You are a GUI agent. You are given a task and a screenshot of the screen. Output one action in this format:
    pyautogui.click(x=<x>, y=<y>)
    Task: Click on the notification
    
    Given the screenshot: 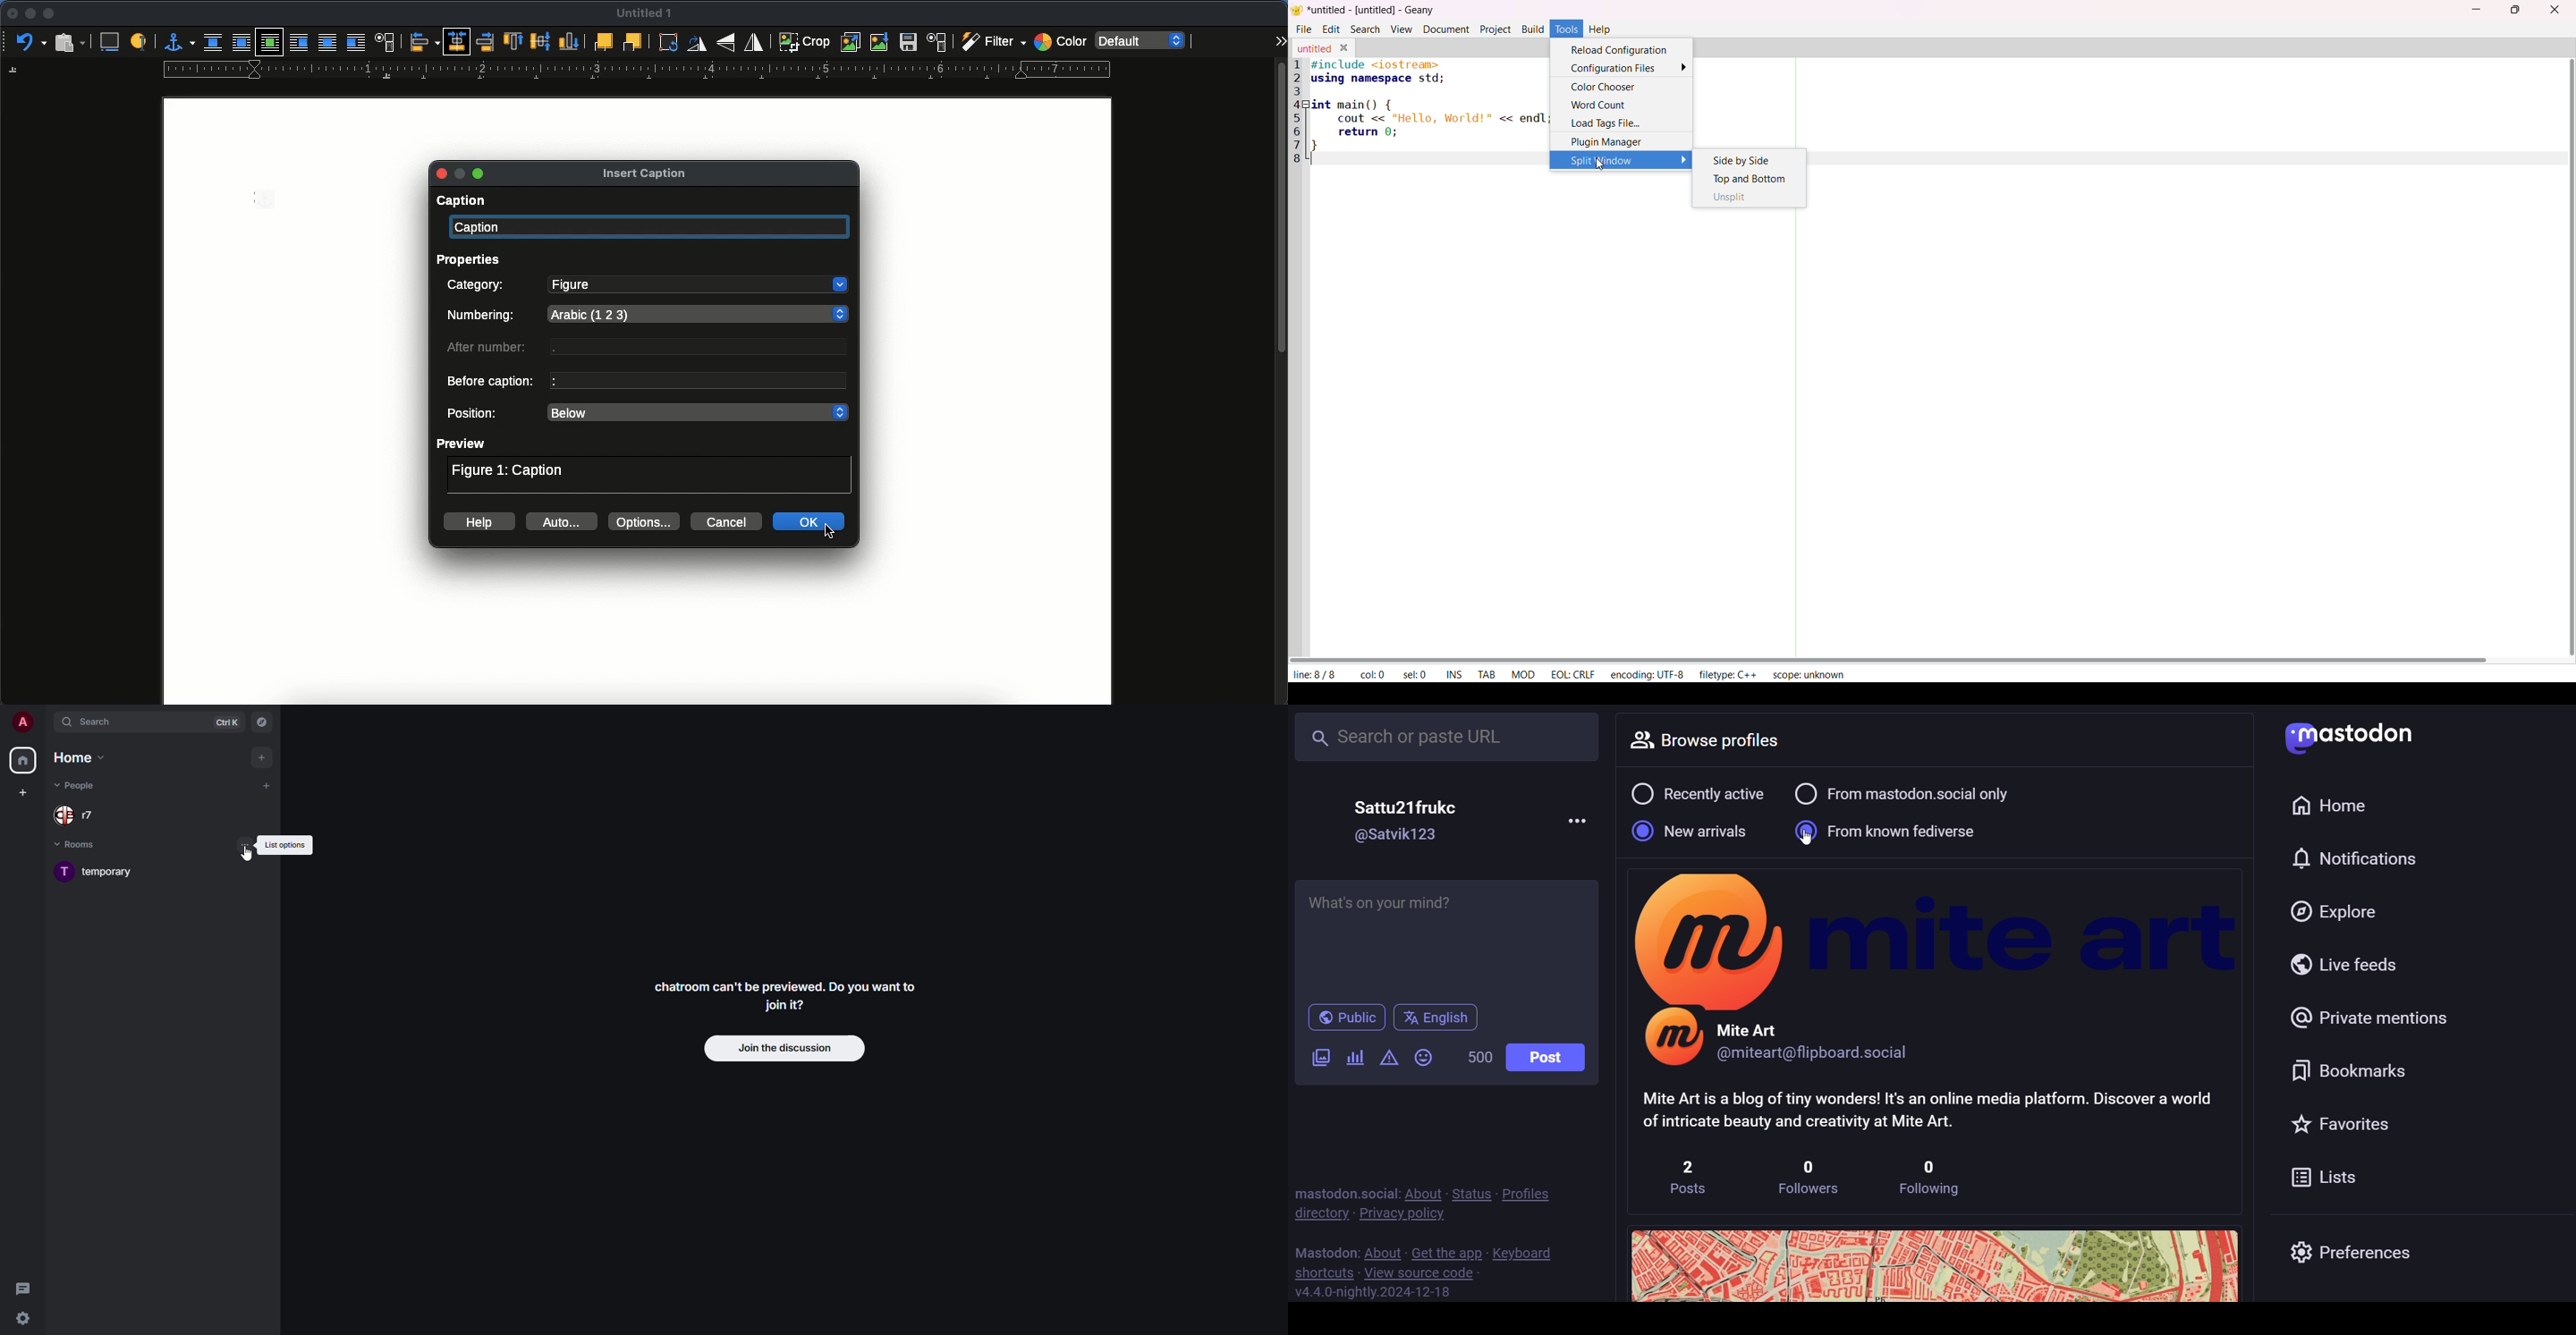 What is the action you would take?
    pyautogui.click(x=2356, y=858)
    